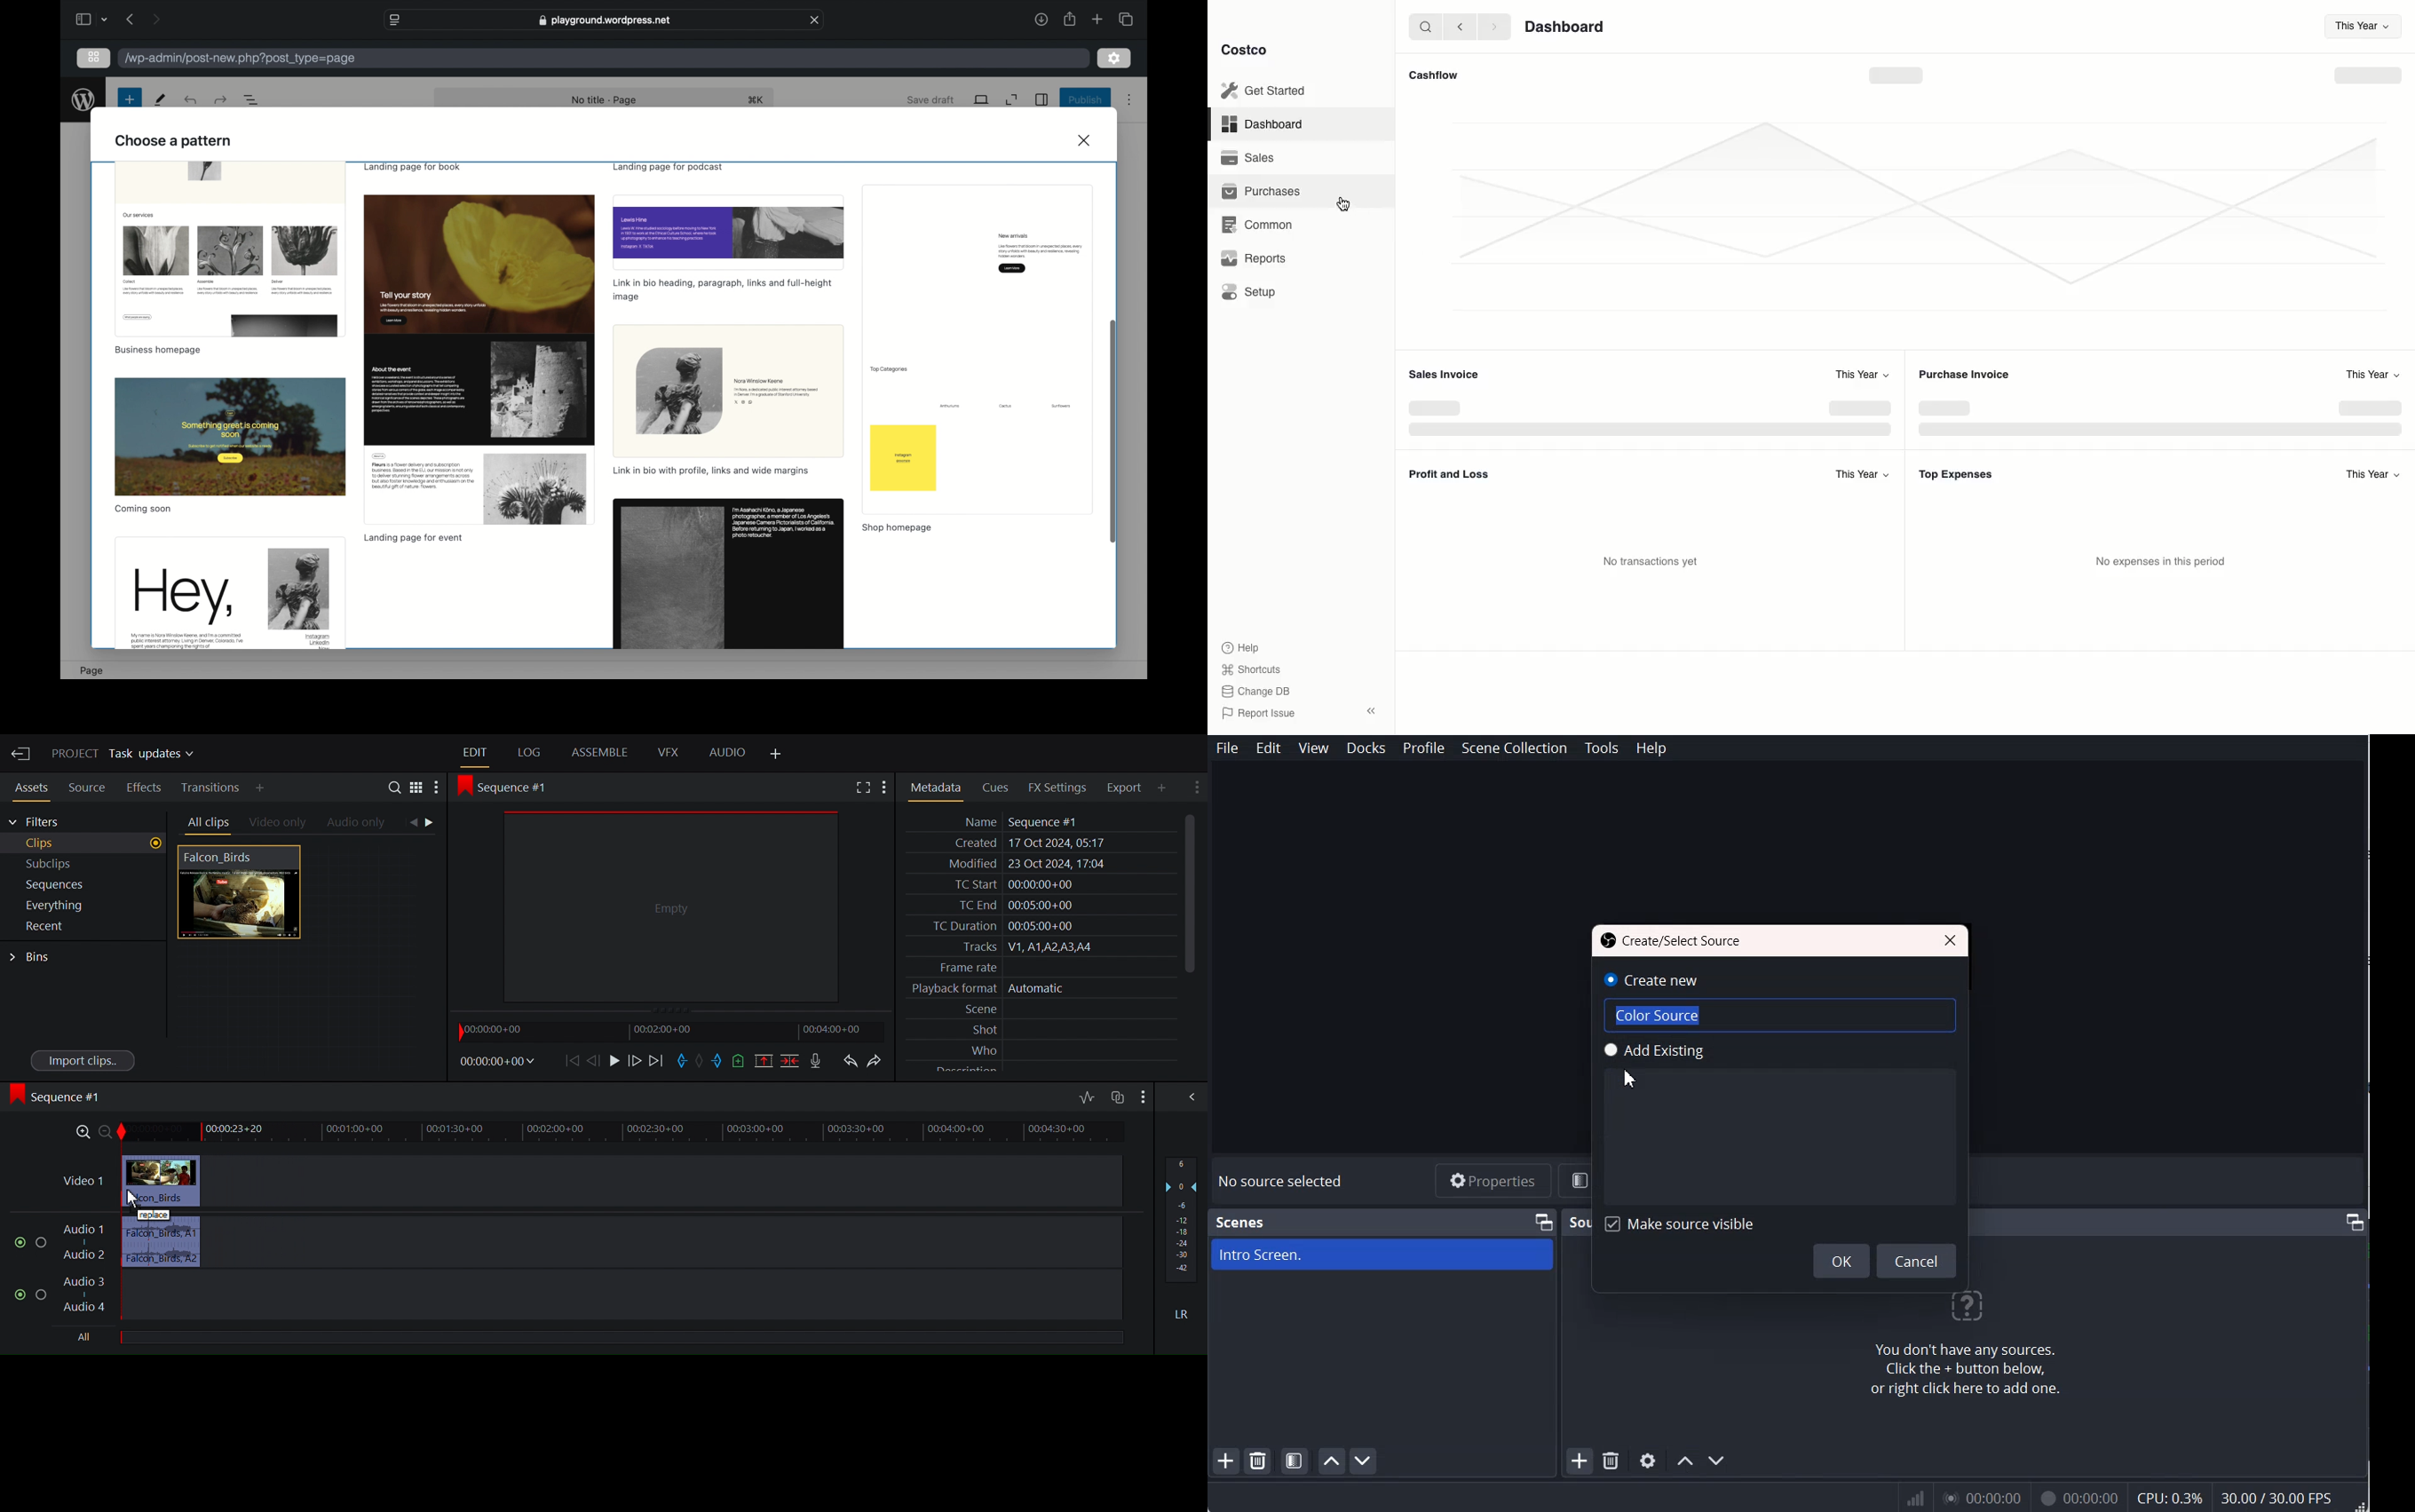 The image size is (2436, 1512). Describe the element at coordinates (1629, 1078) in the screenshot. I see `Cursor` at that location.